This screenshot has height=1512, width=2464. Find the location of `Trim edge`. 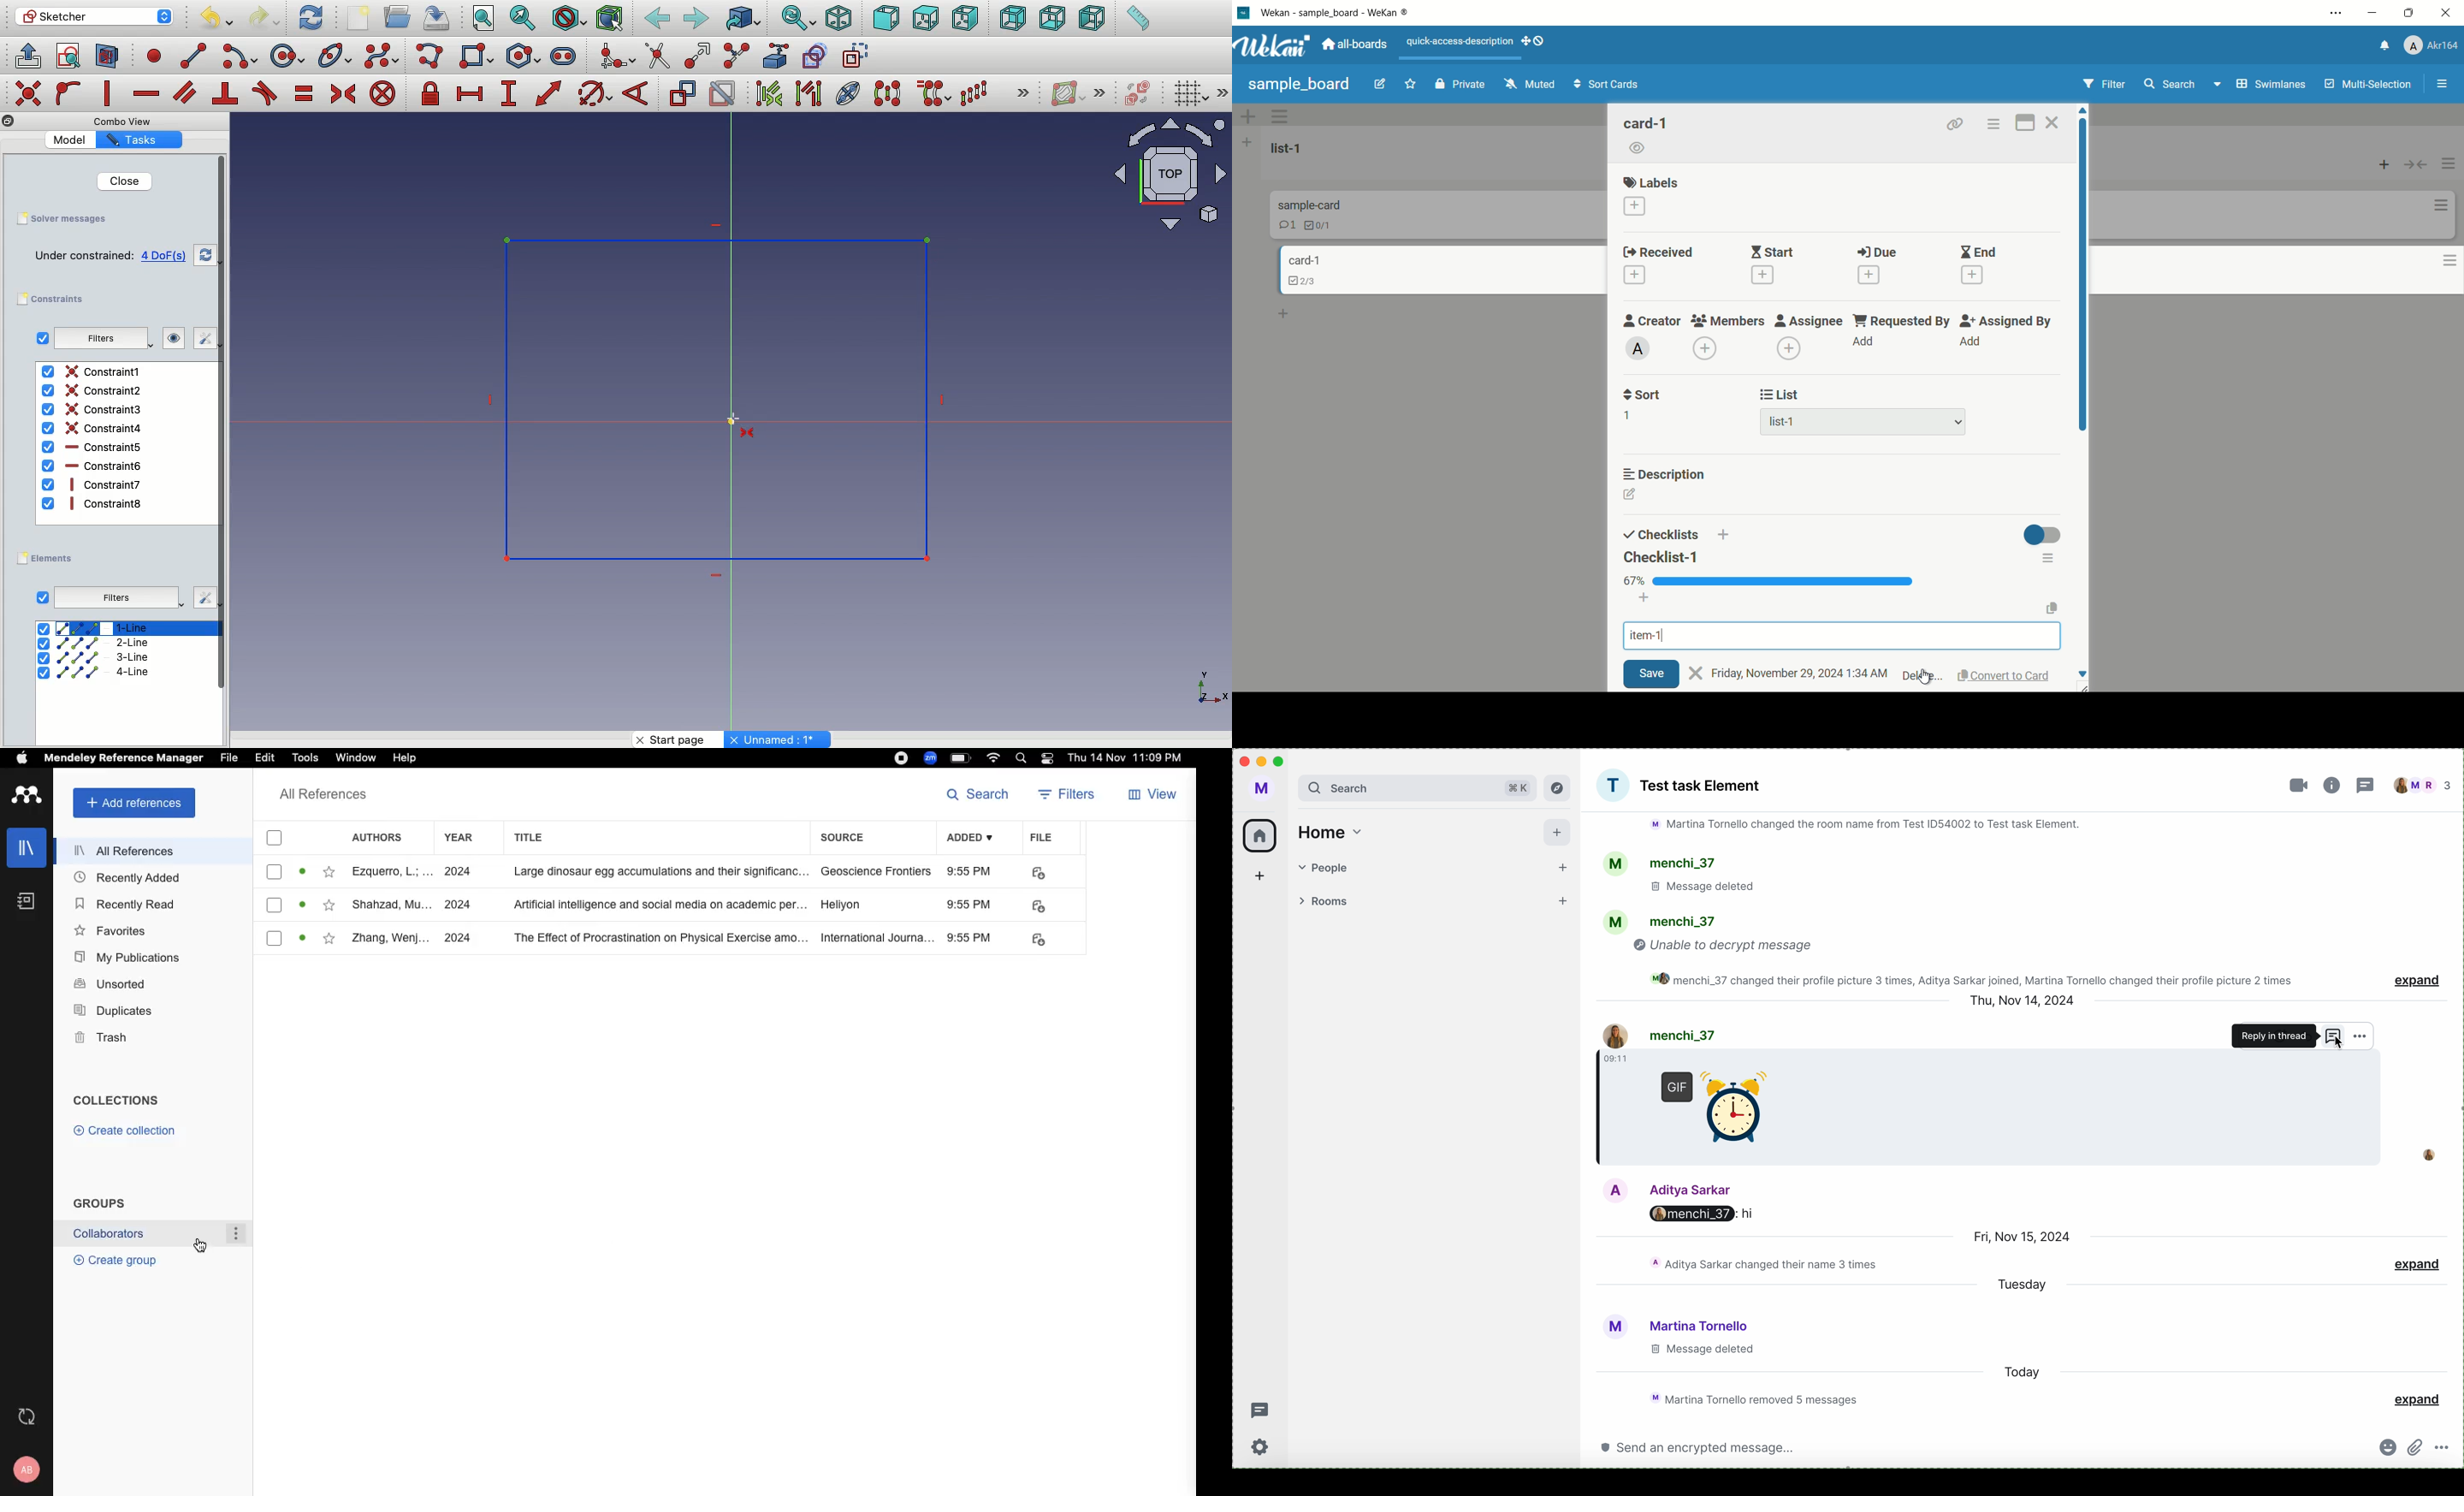

Trim edge is located at coordinates (658, 56).